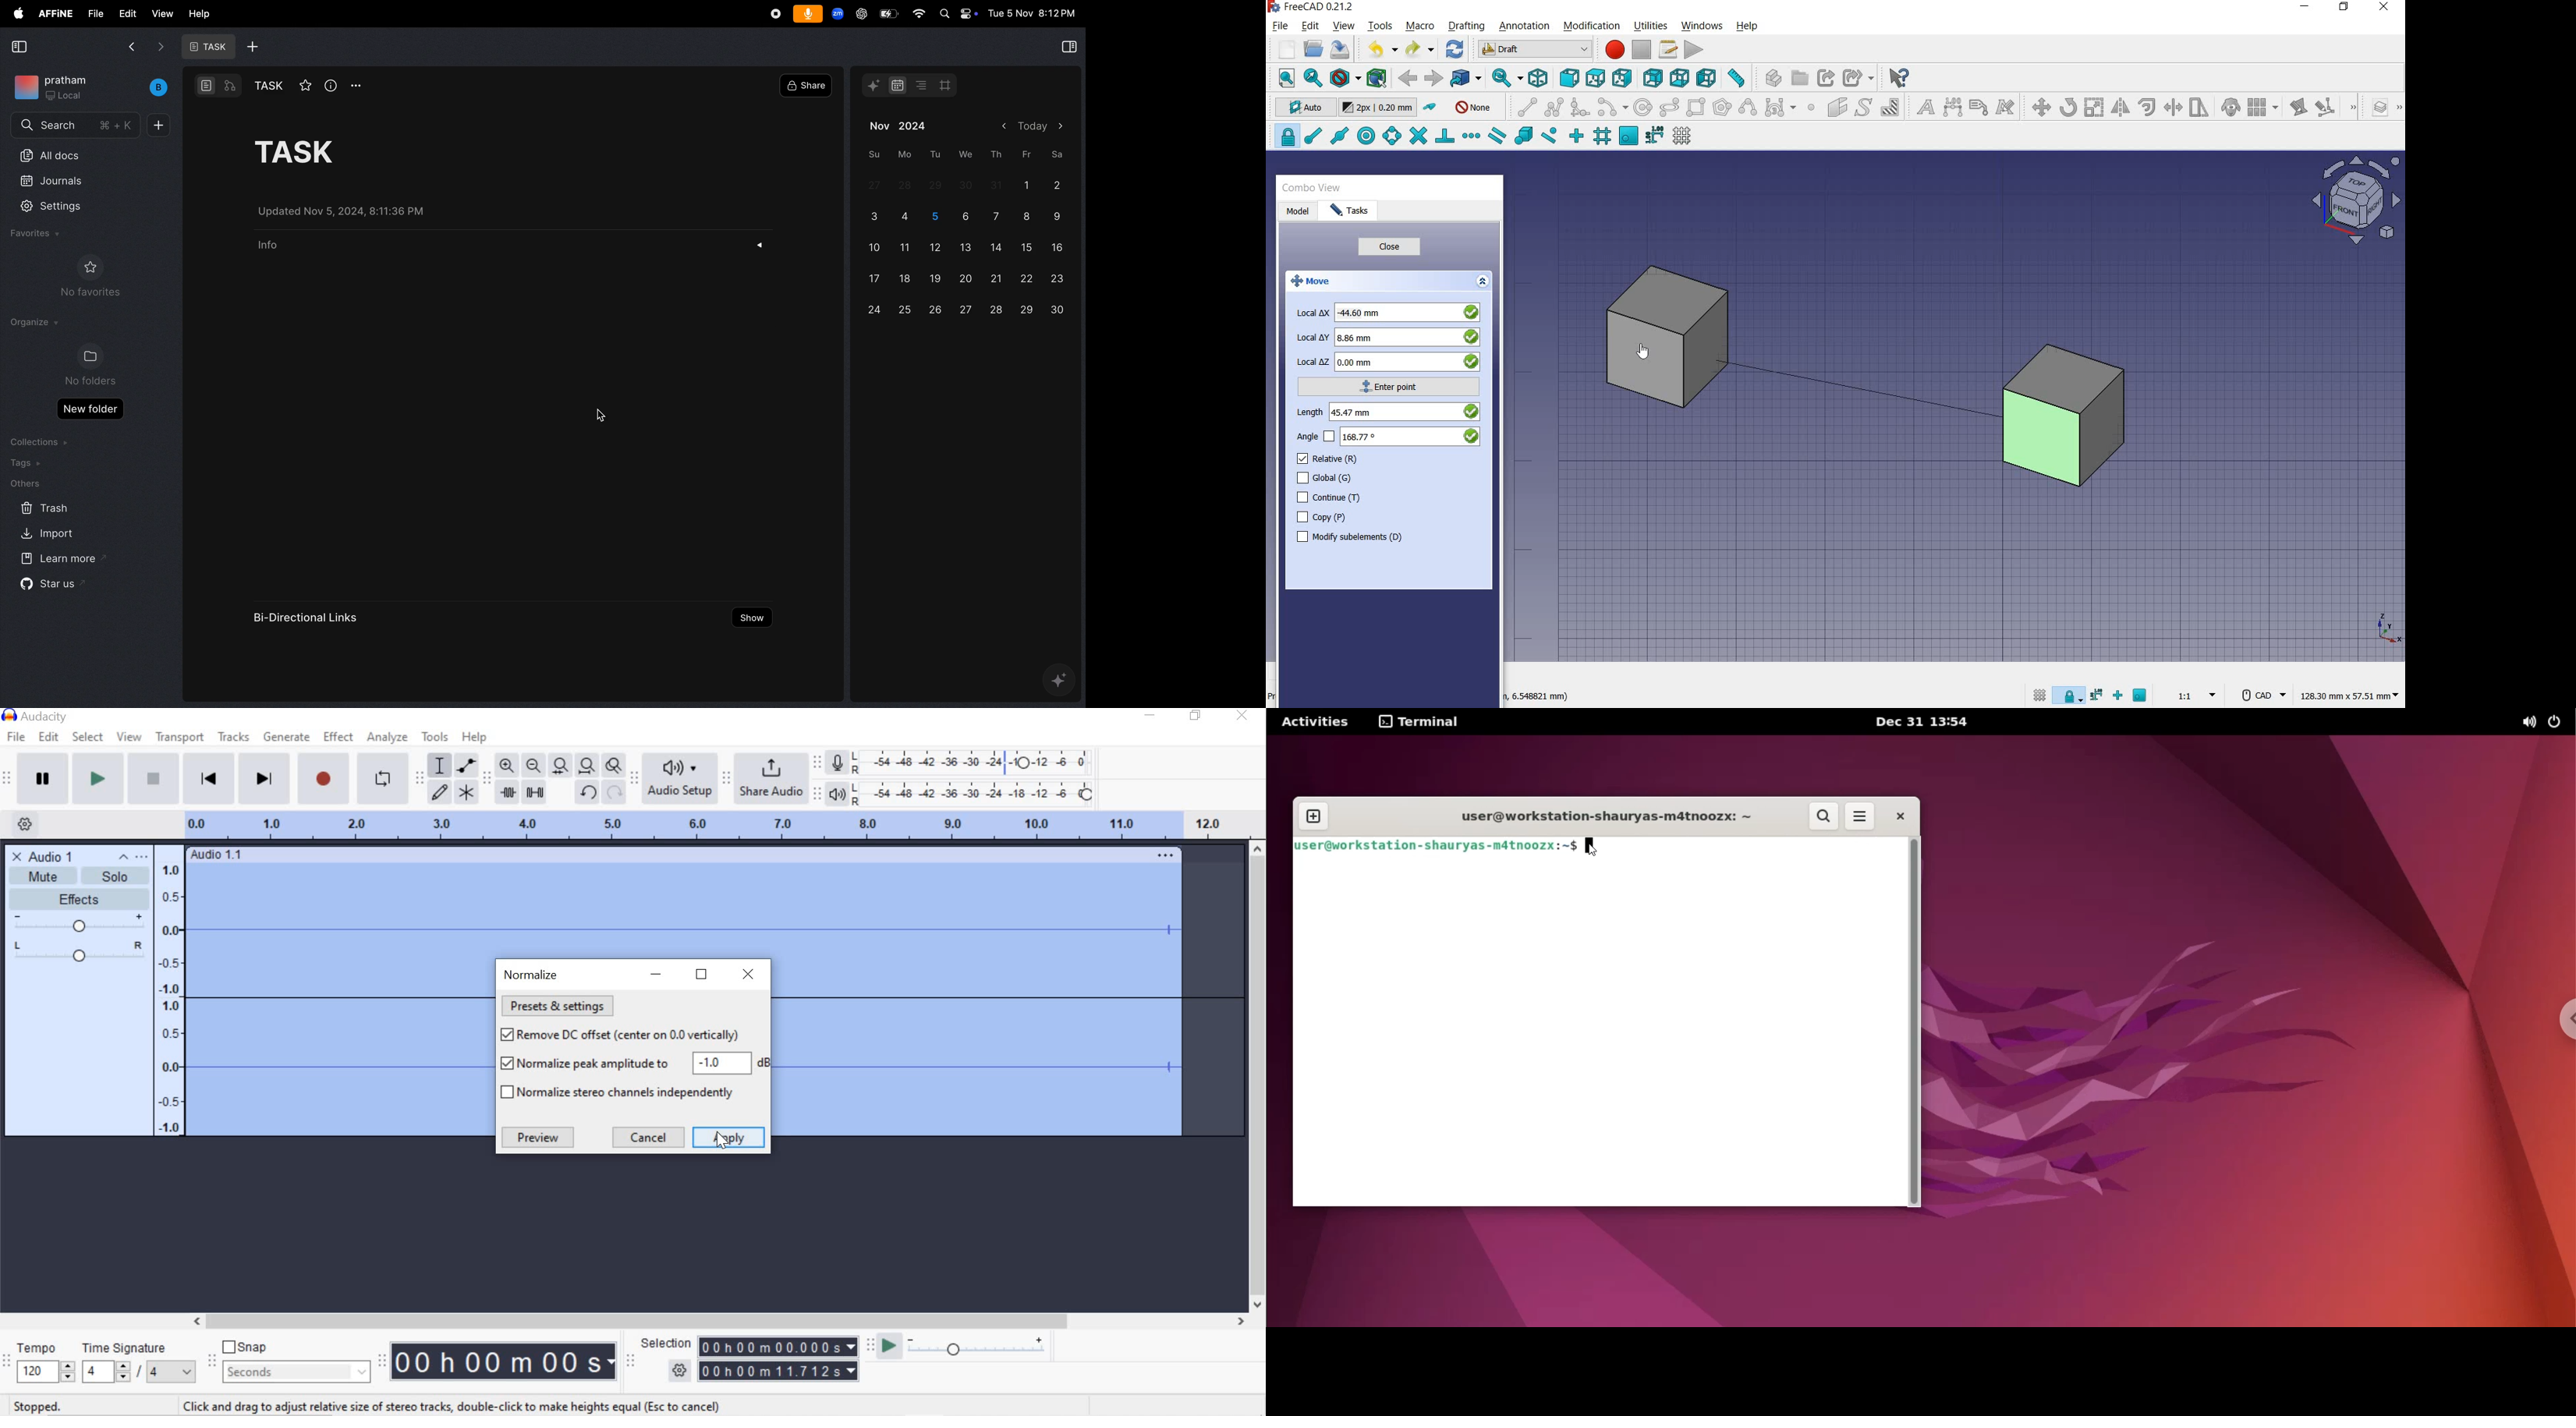 The width and height of the screenshot is (2576, 1428). What do you see at coordinates (1592, 26) in the screenshot?
I see `modification` at bounding box center [1592, 26].